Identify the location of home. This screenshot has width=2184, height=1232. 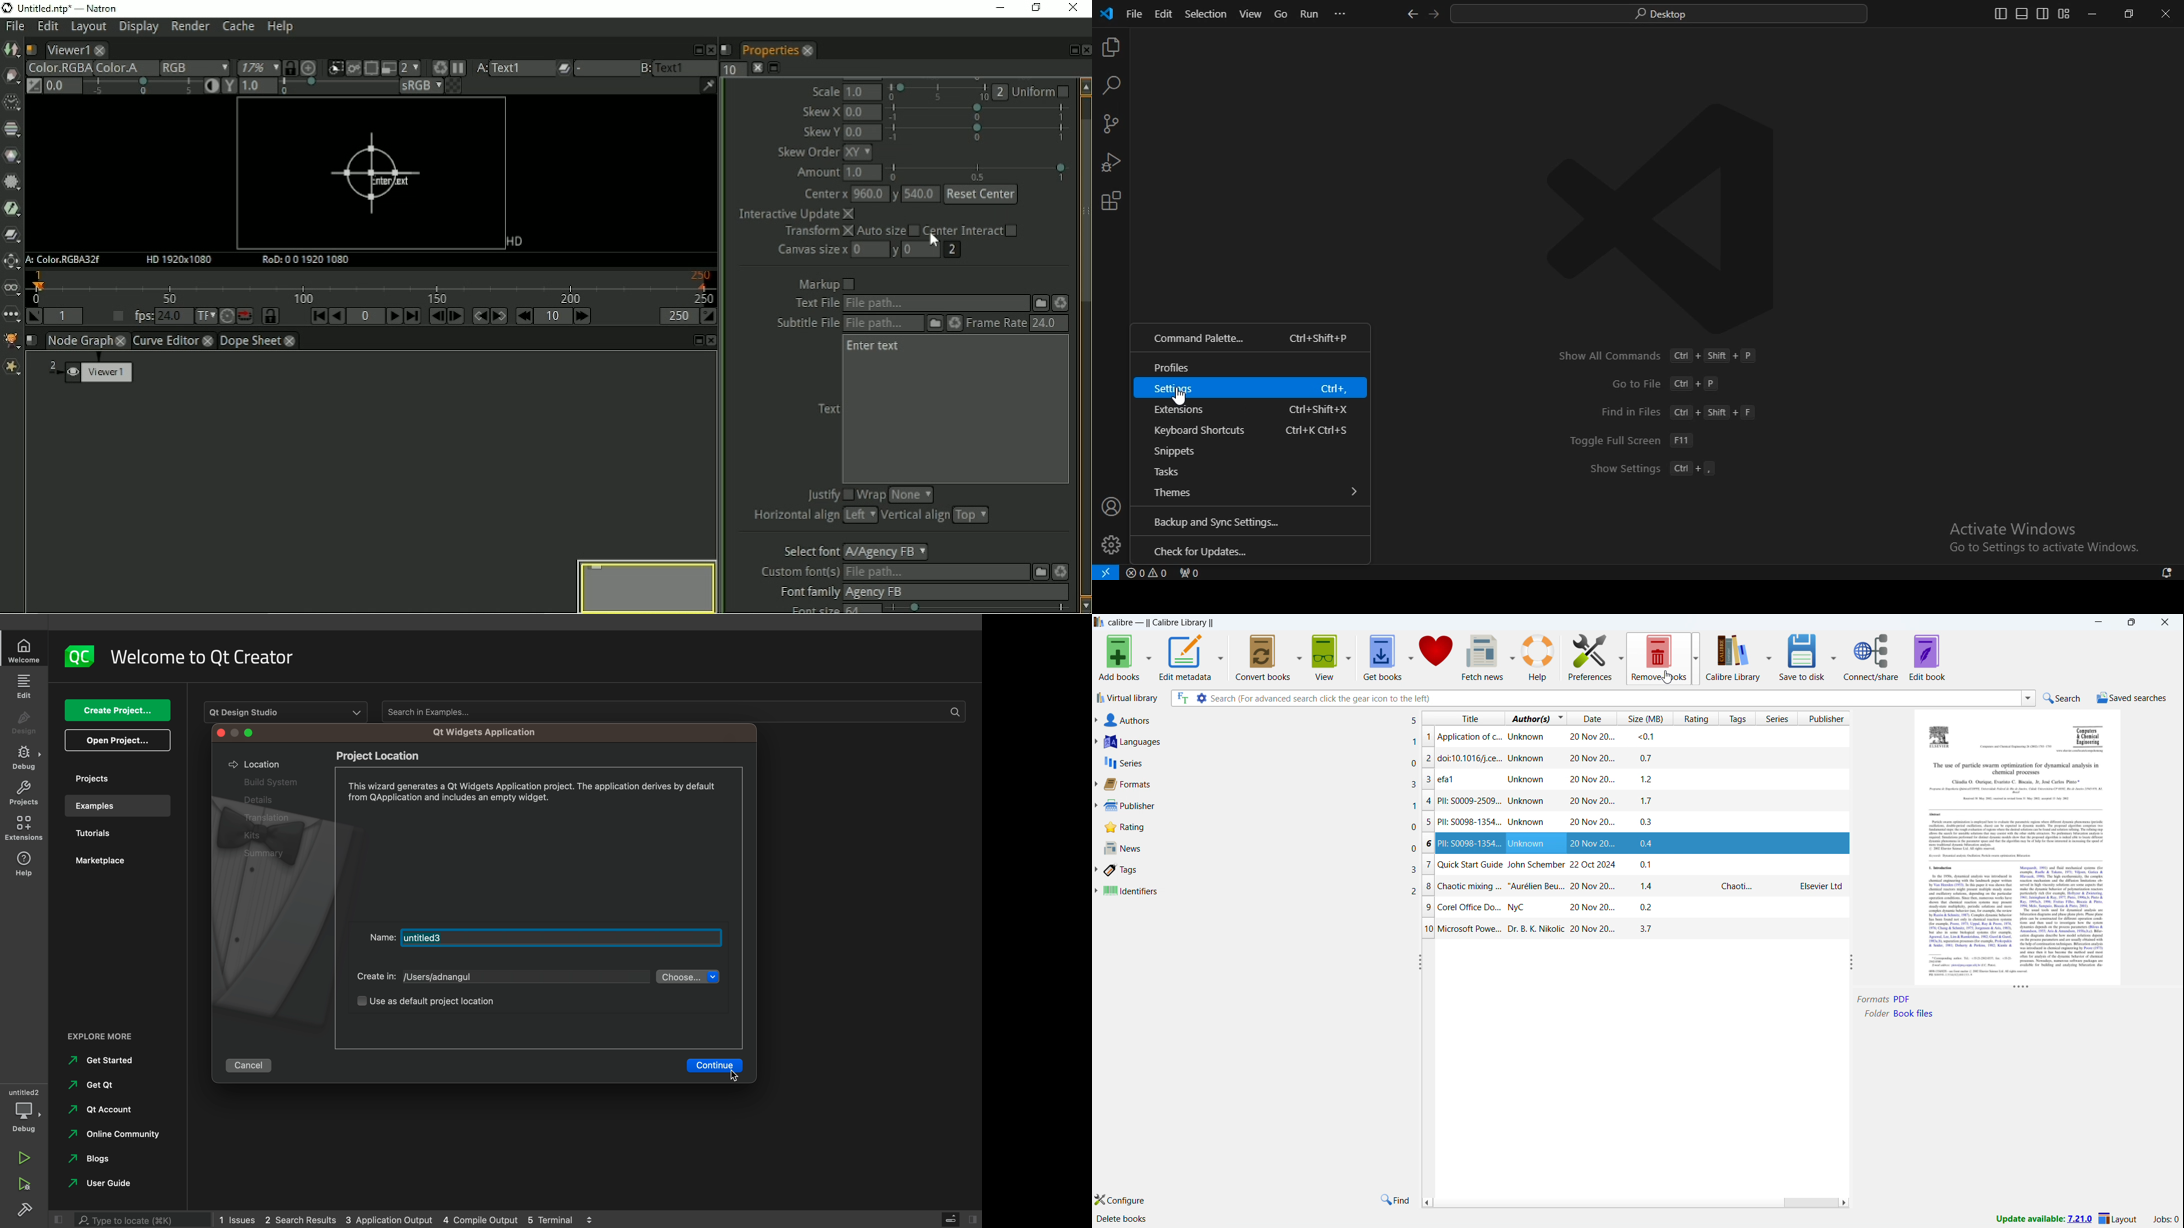
(26, 650).